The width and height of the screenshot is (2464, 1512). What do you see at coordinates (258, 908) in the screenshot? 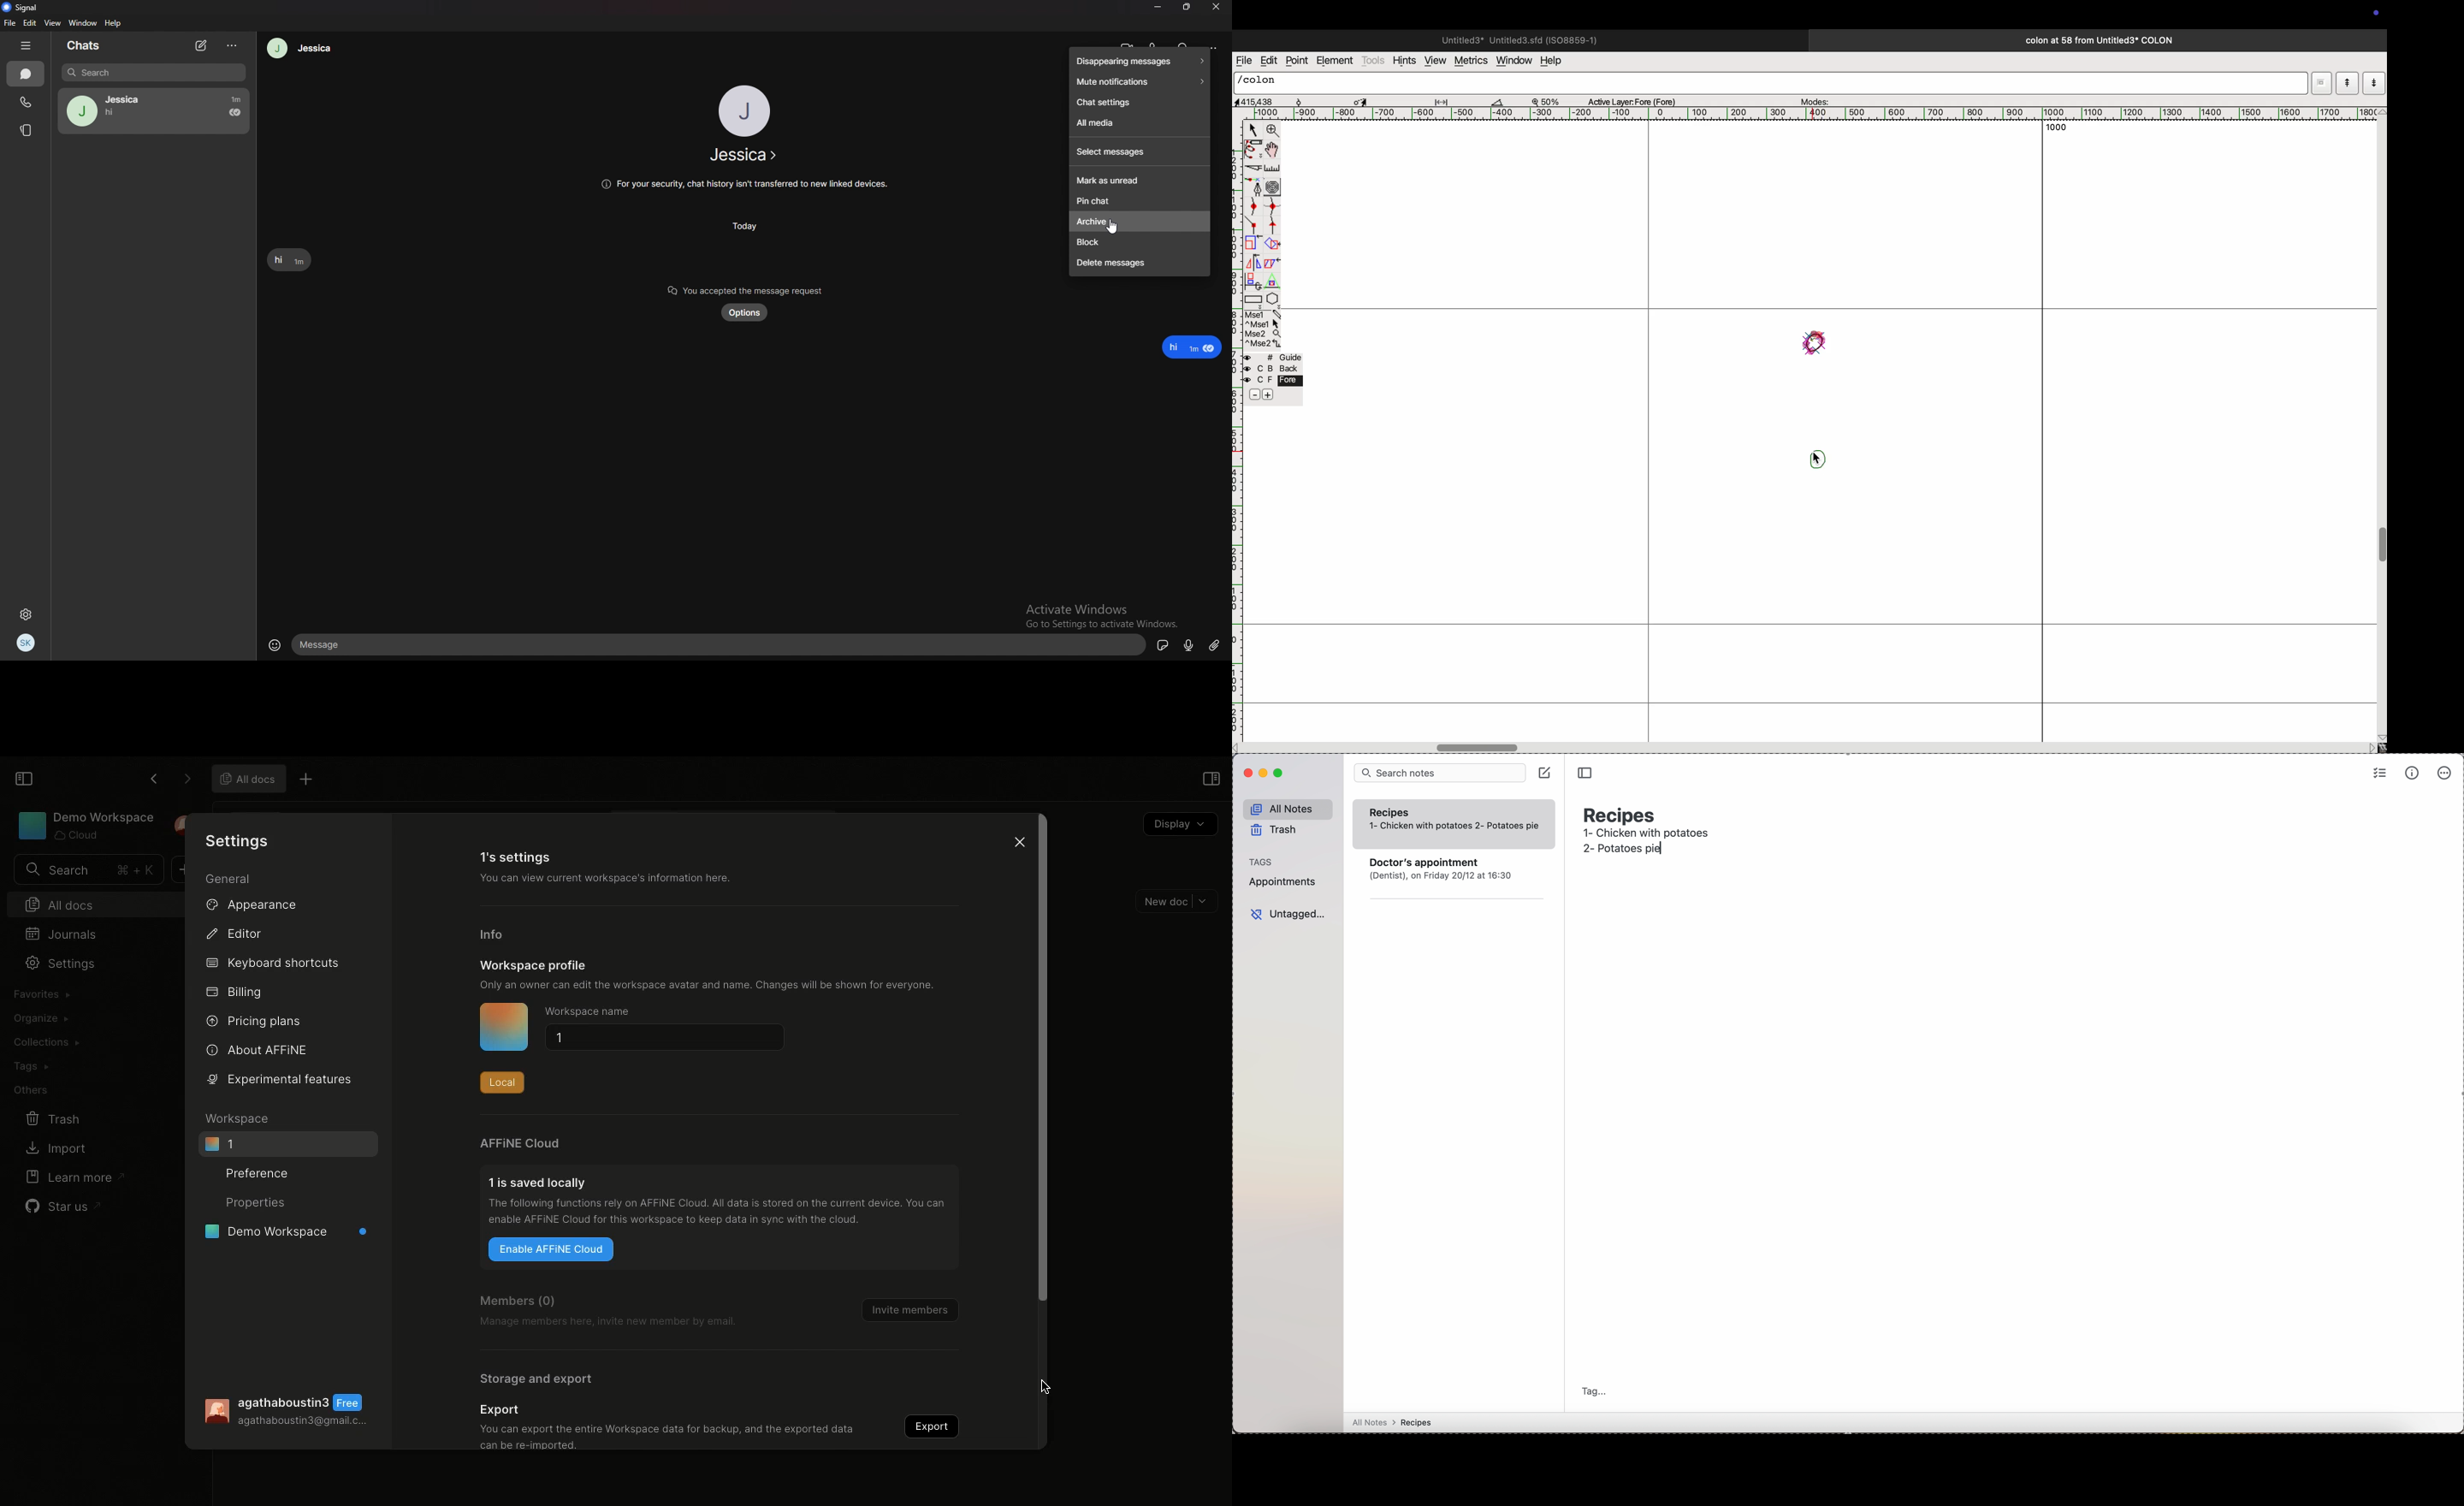
I see `Appearance` at bounding box center [258, 908].